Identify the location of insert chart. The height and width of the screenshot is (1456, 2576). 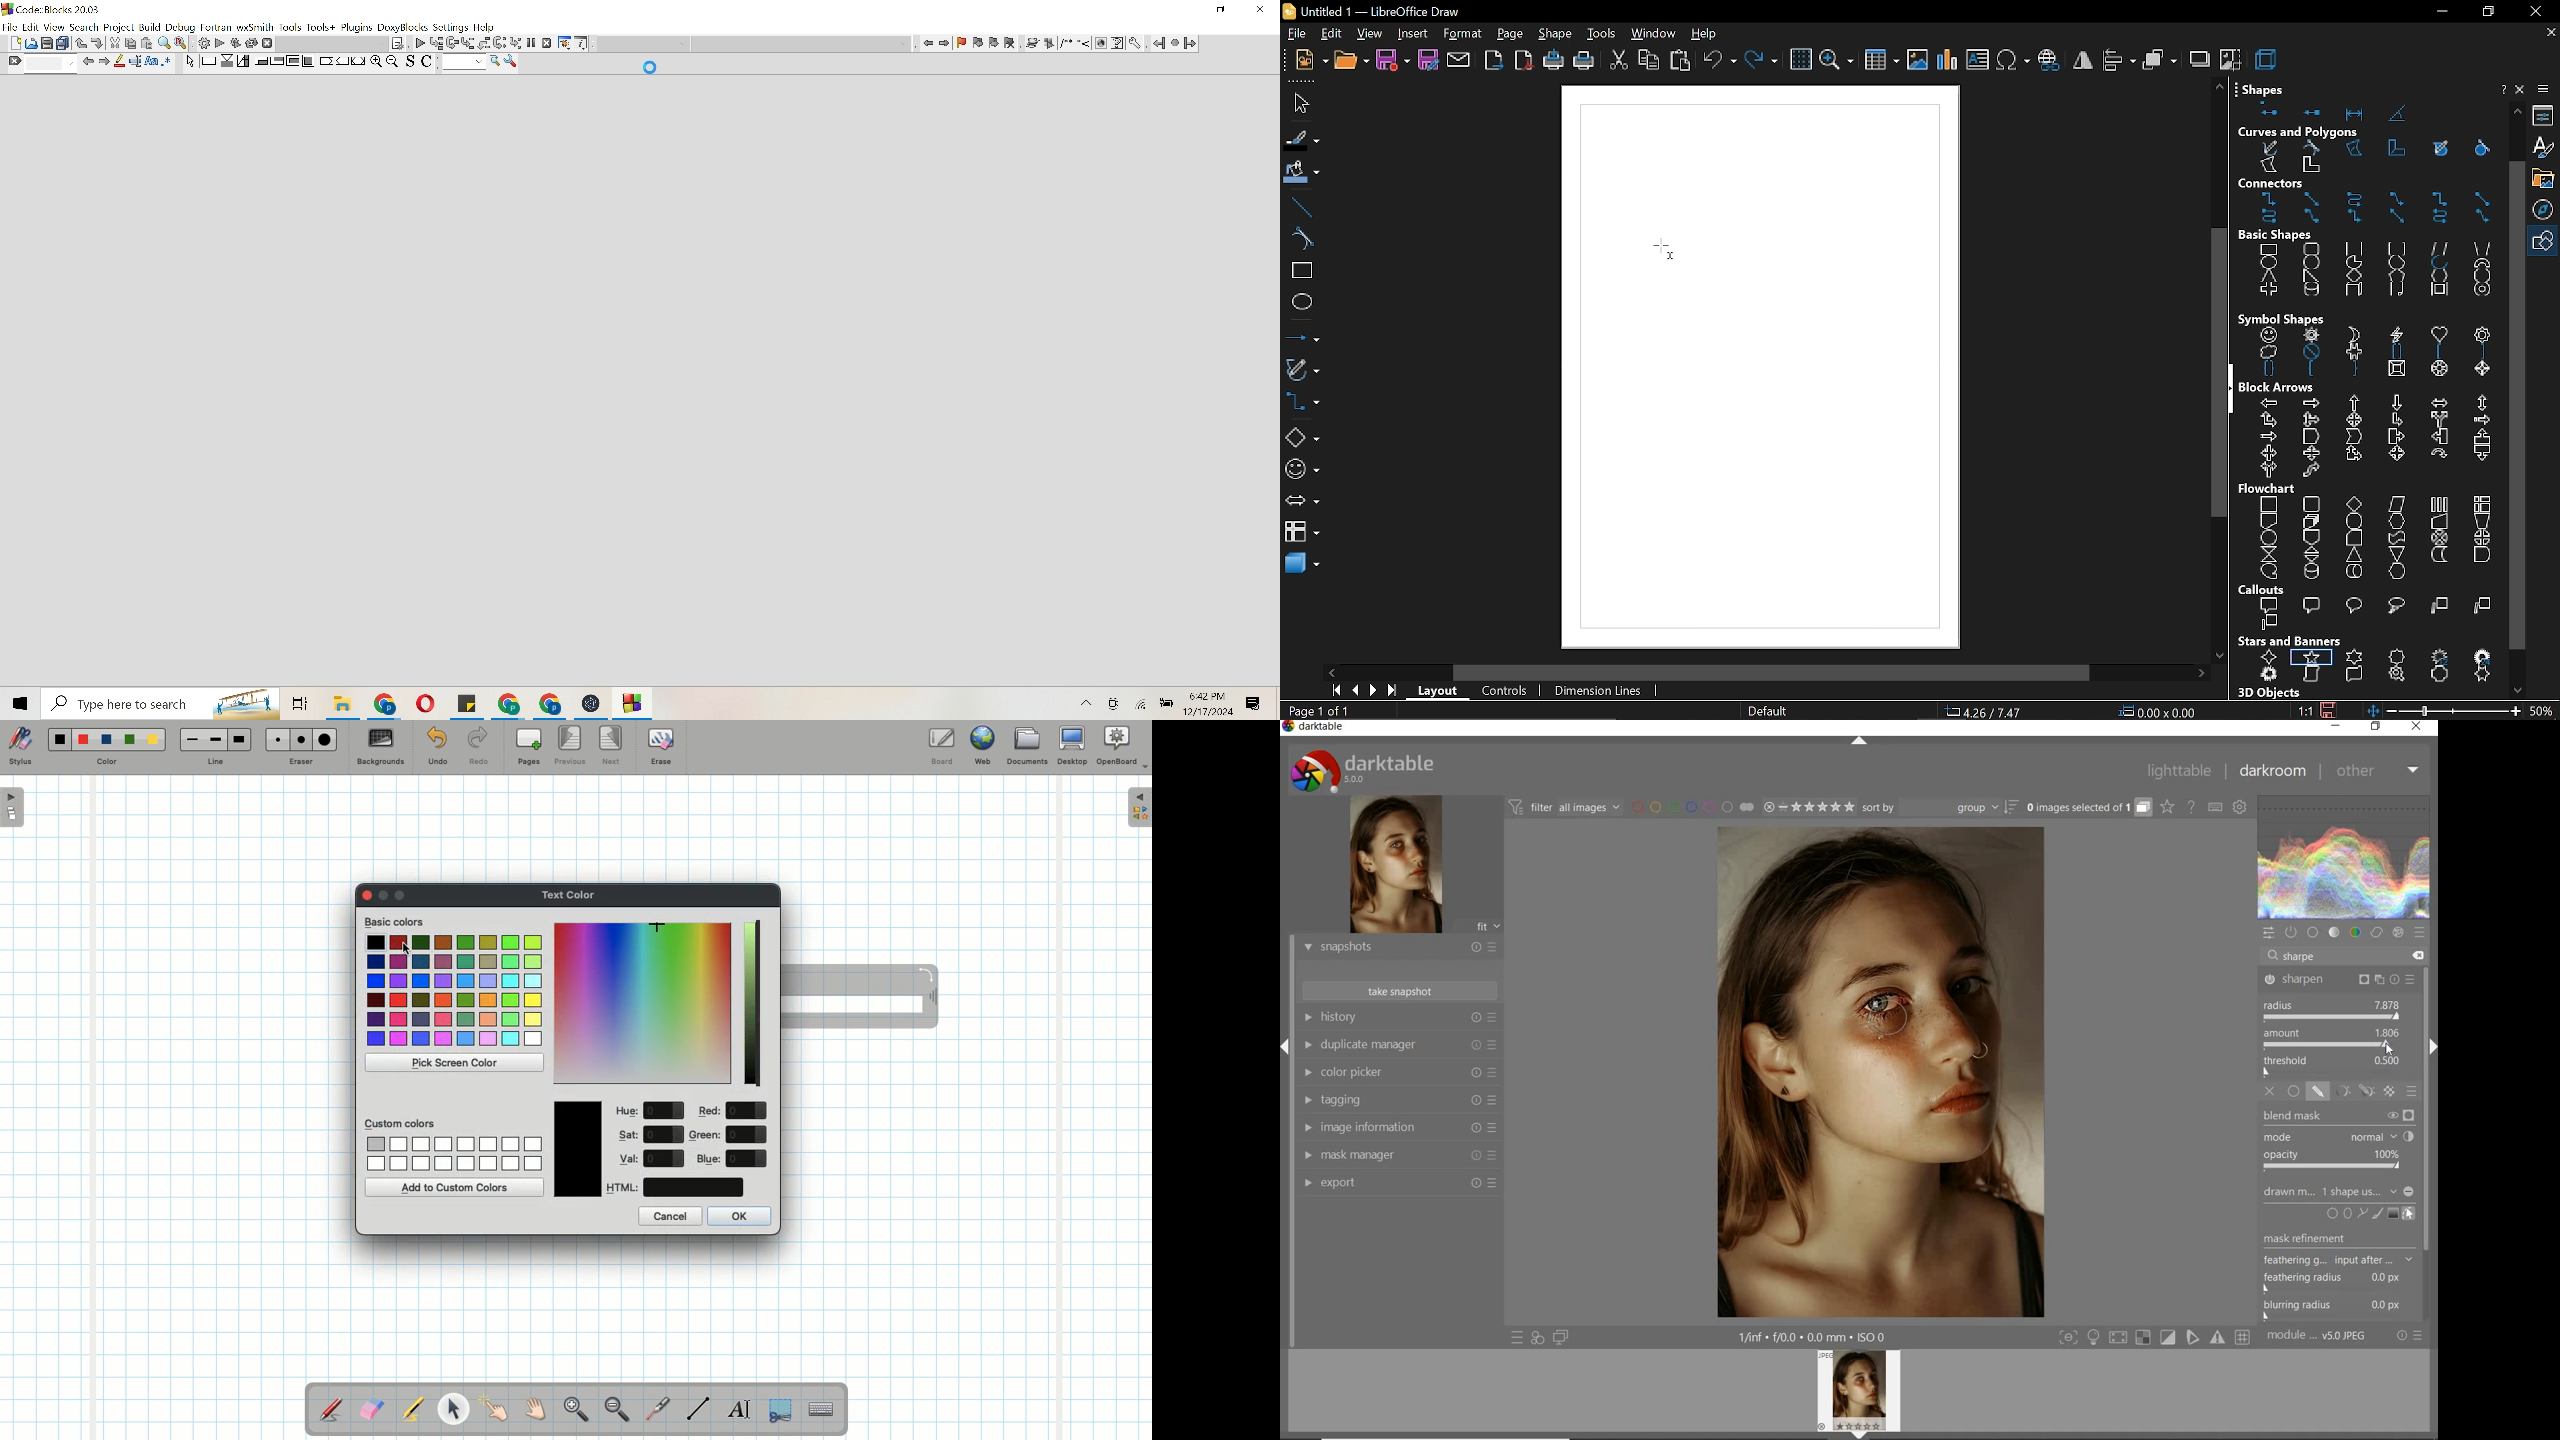
(1948, 60).